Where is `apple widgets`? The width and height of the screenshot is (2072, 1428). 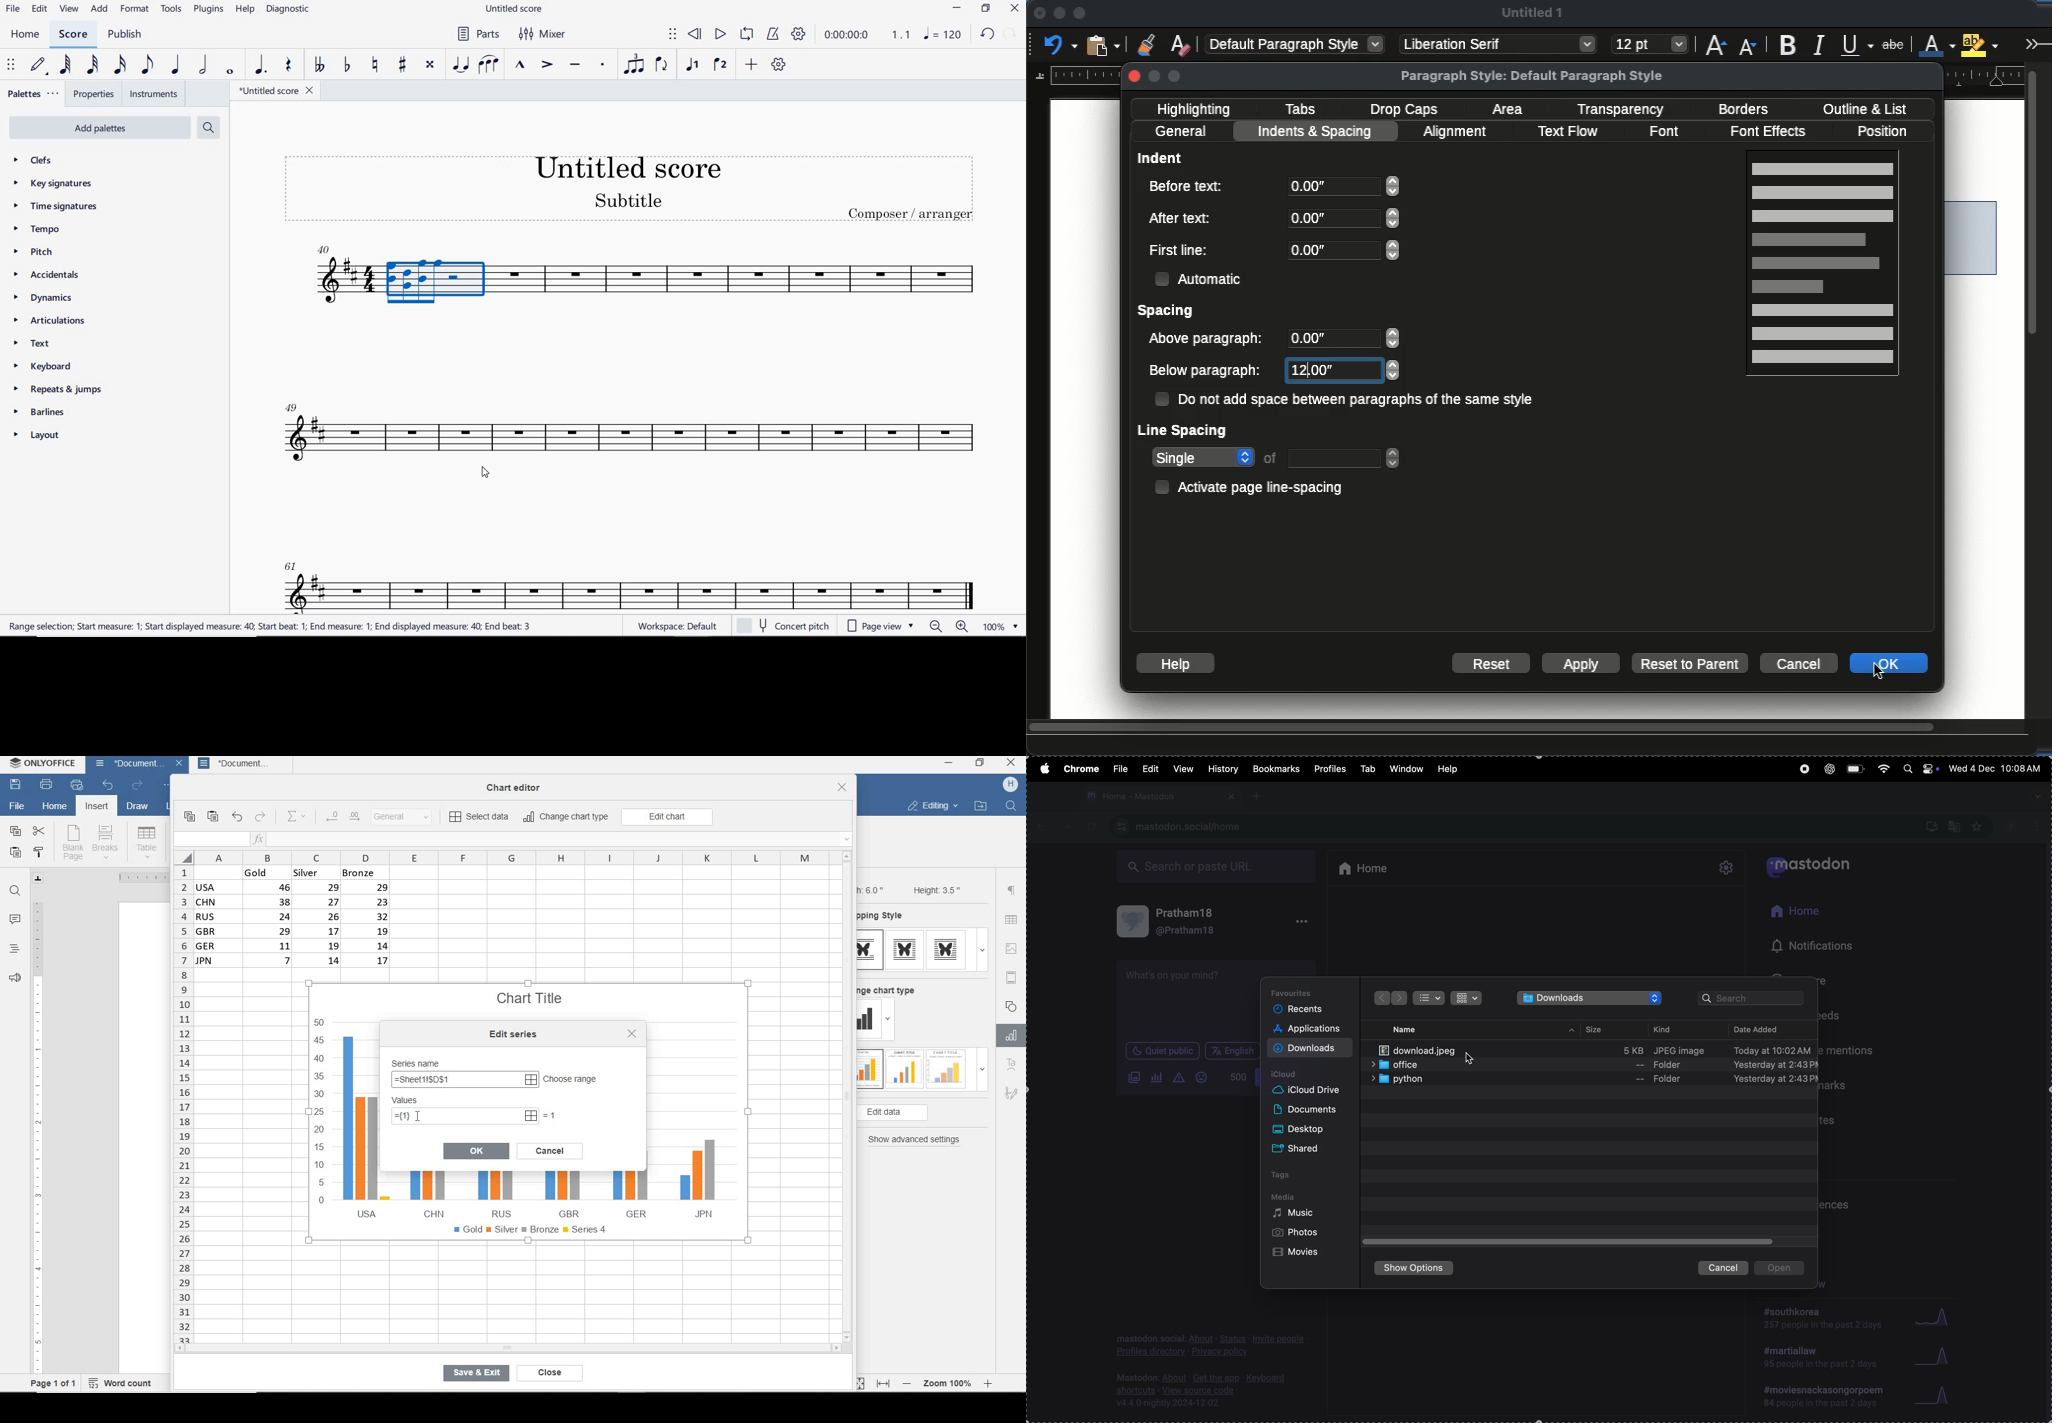
apple widgets is located at coordinates (1919, 768).